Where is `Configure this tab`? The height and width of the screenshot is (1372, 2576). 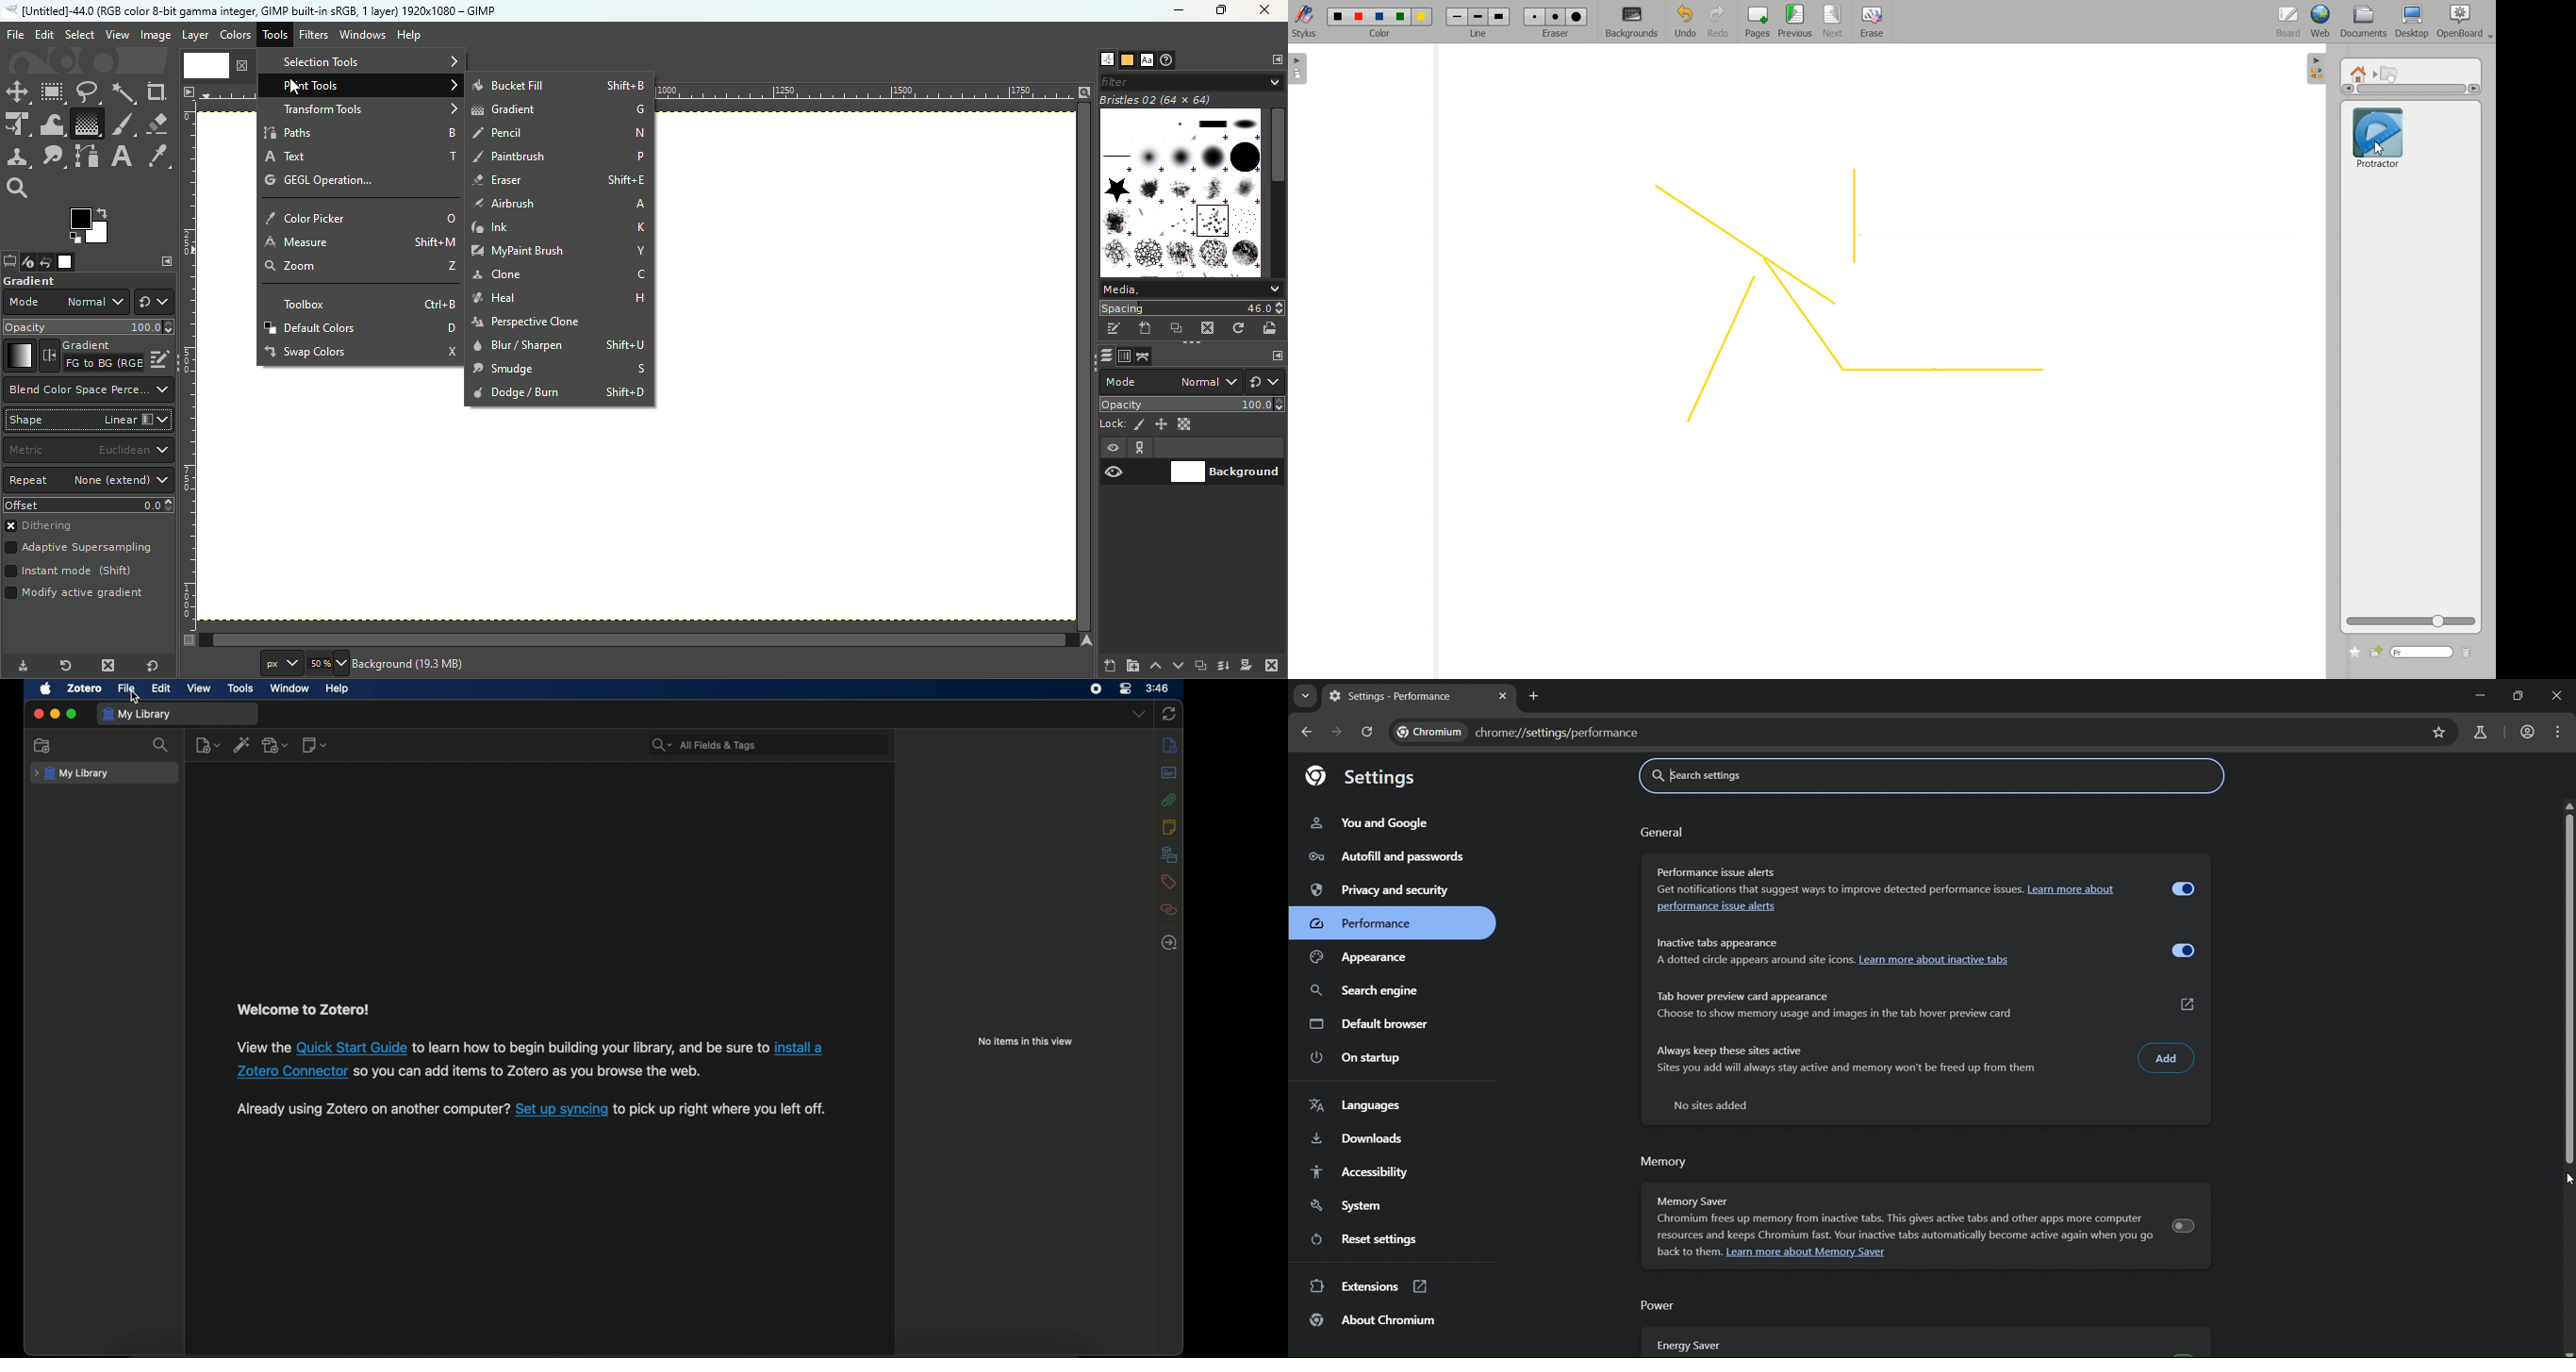
Configure this tab is located at coordinates (167, 261).